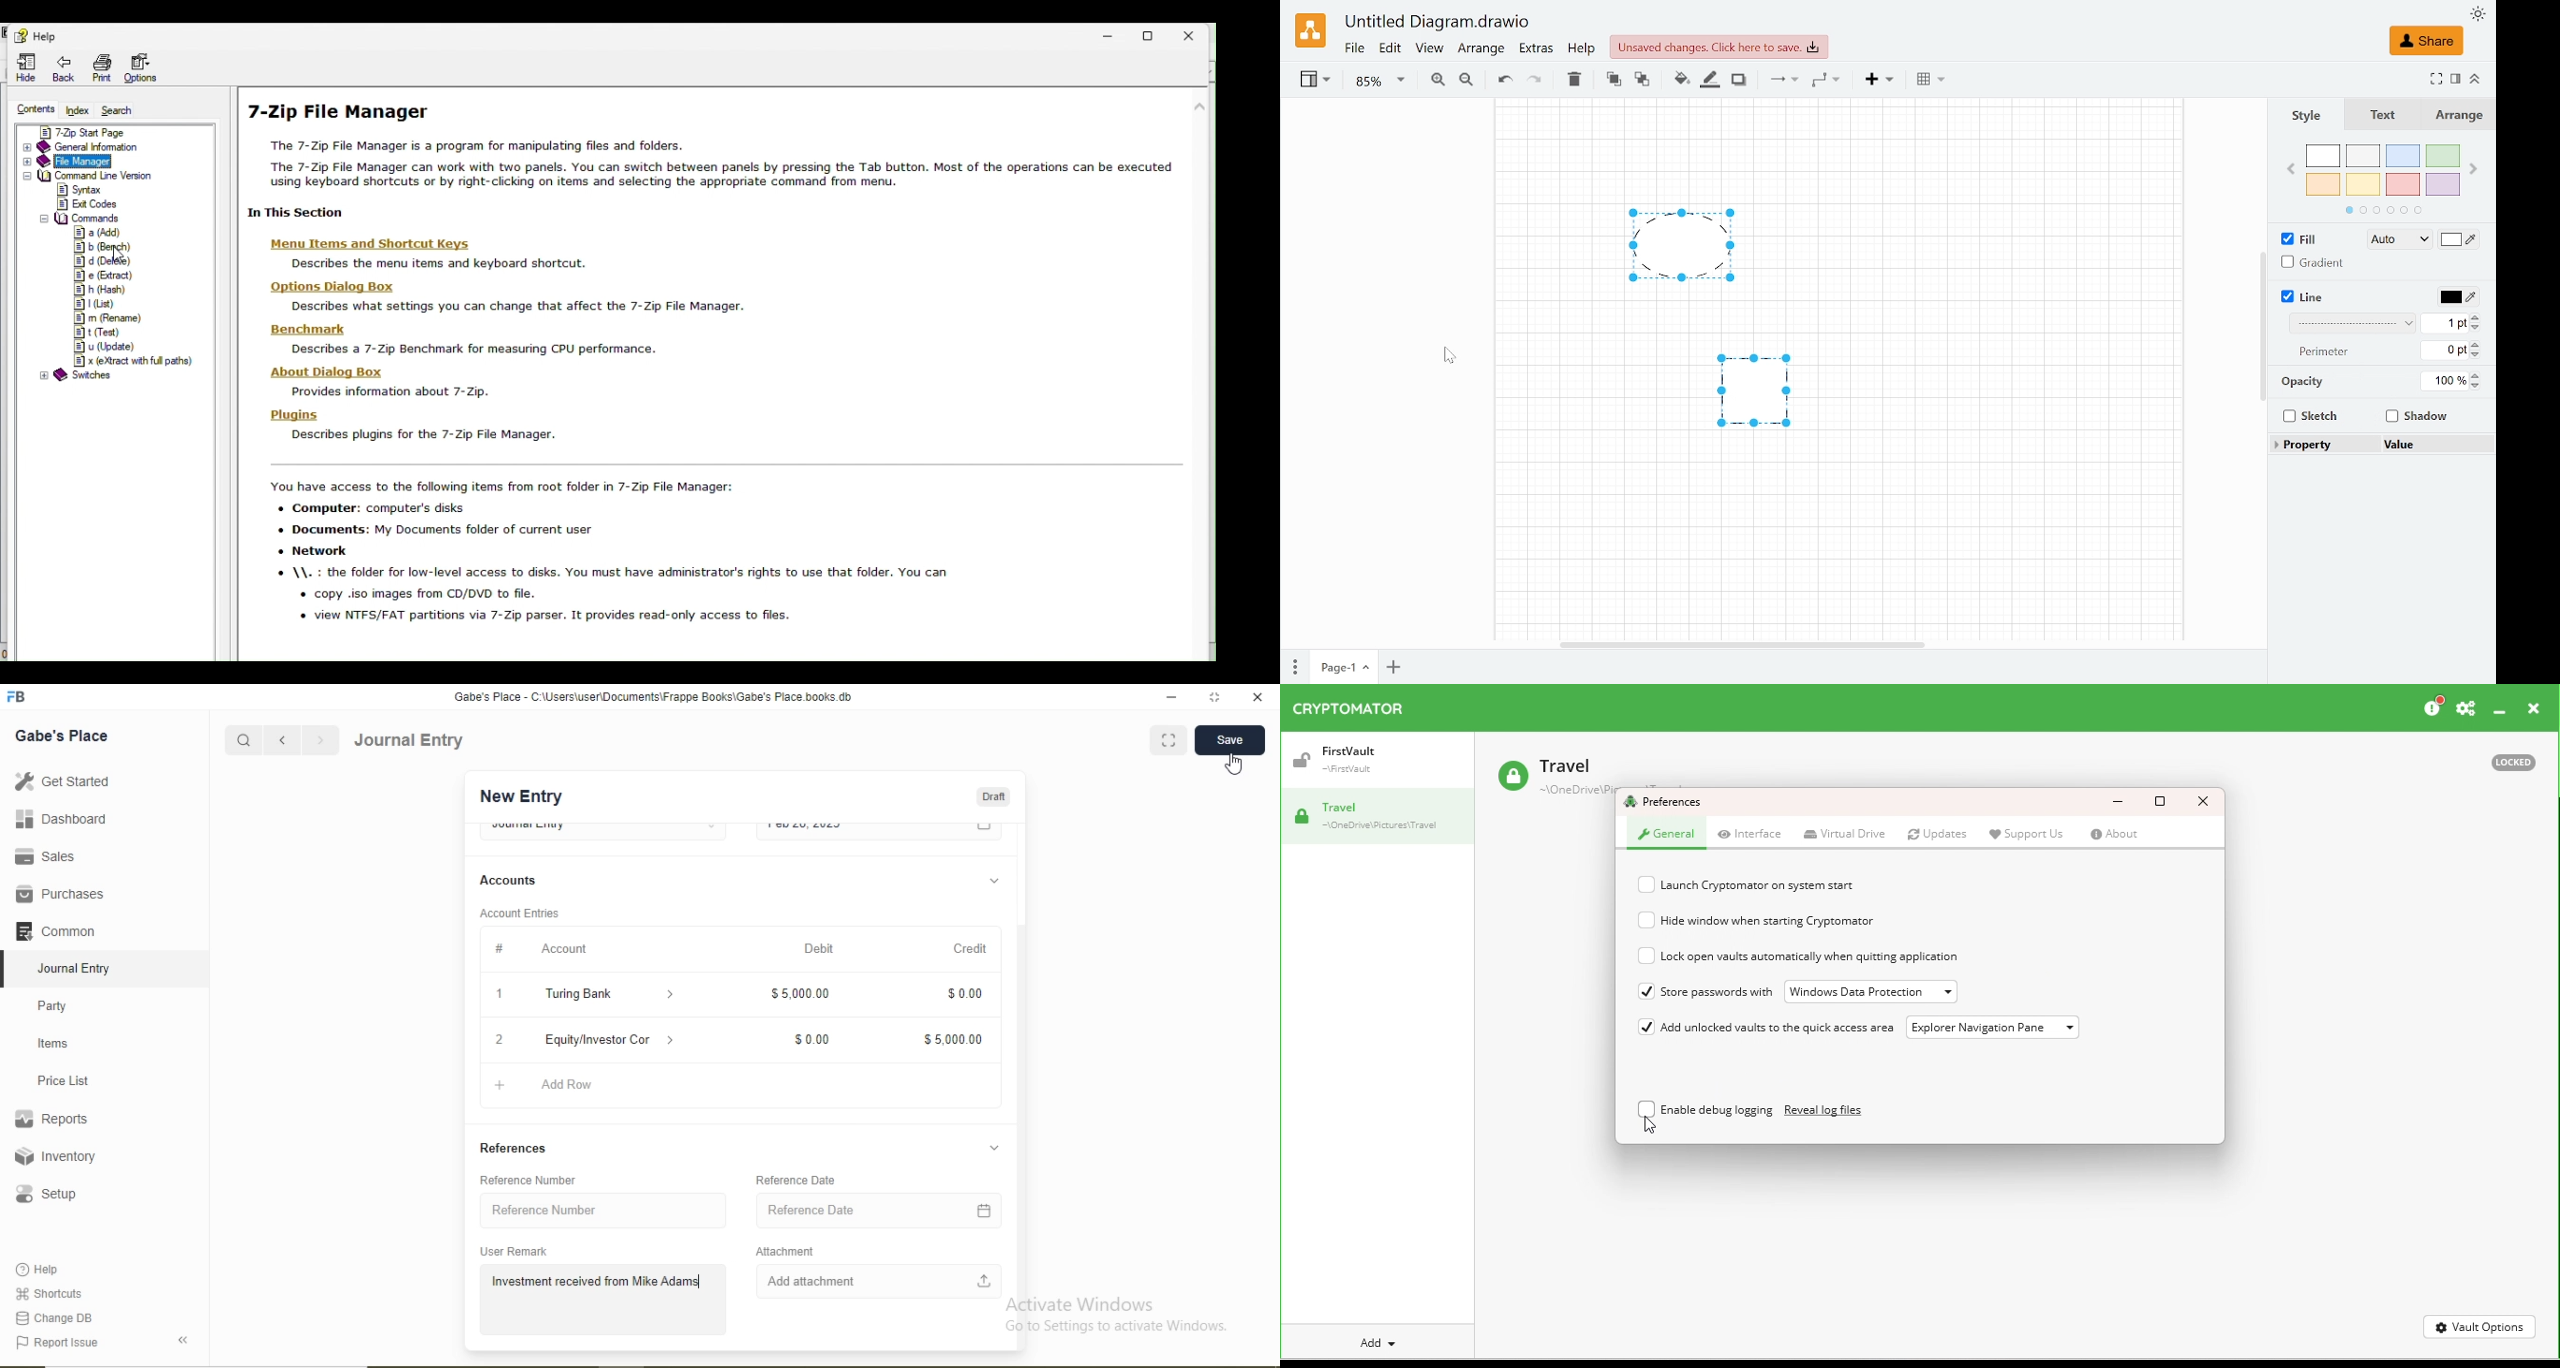 Image resolution: width=2576 pixels, height=1372 pixels. Describe the element at coordinates (1310, 30) in the screenshot. I see `Draw.io logo` at that location.